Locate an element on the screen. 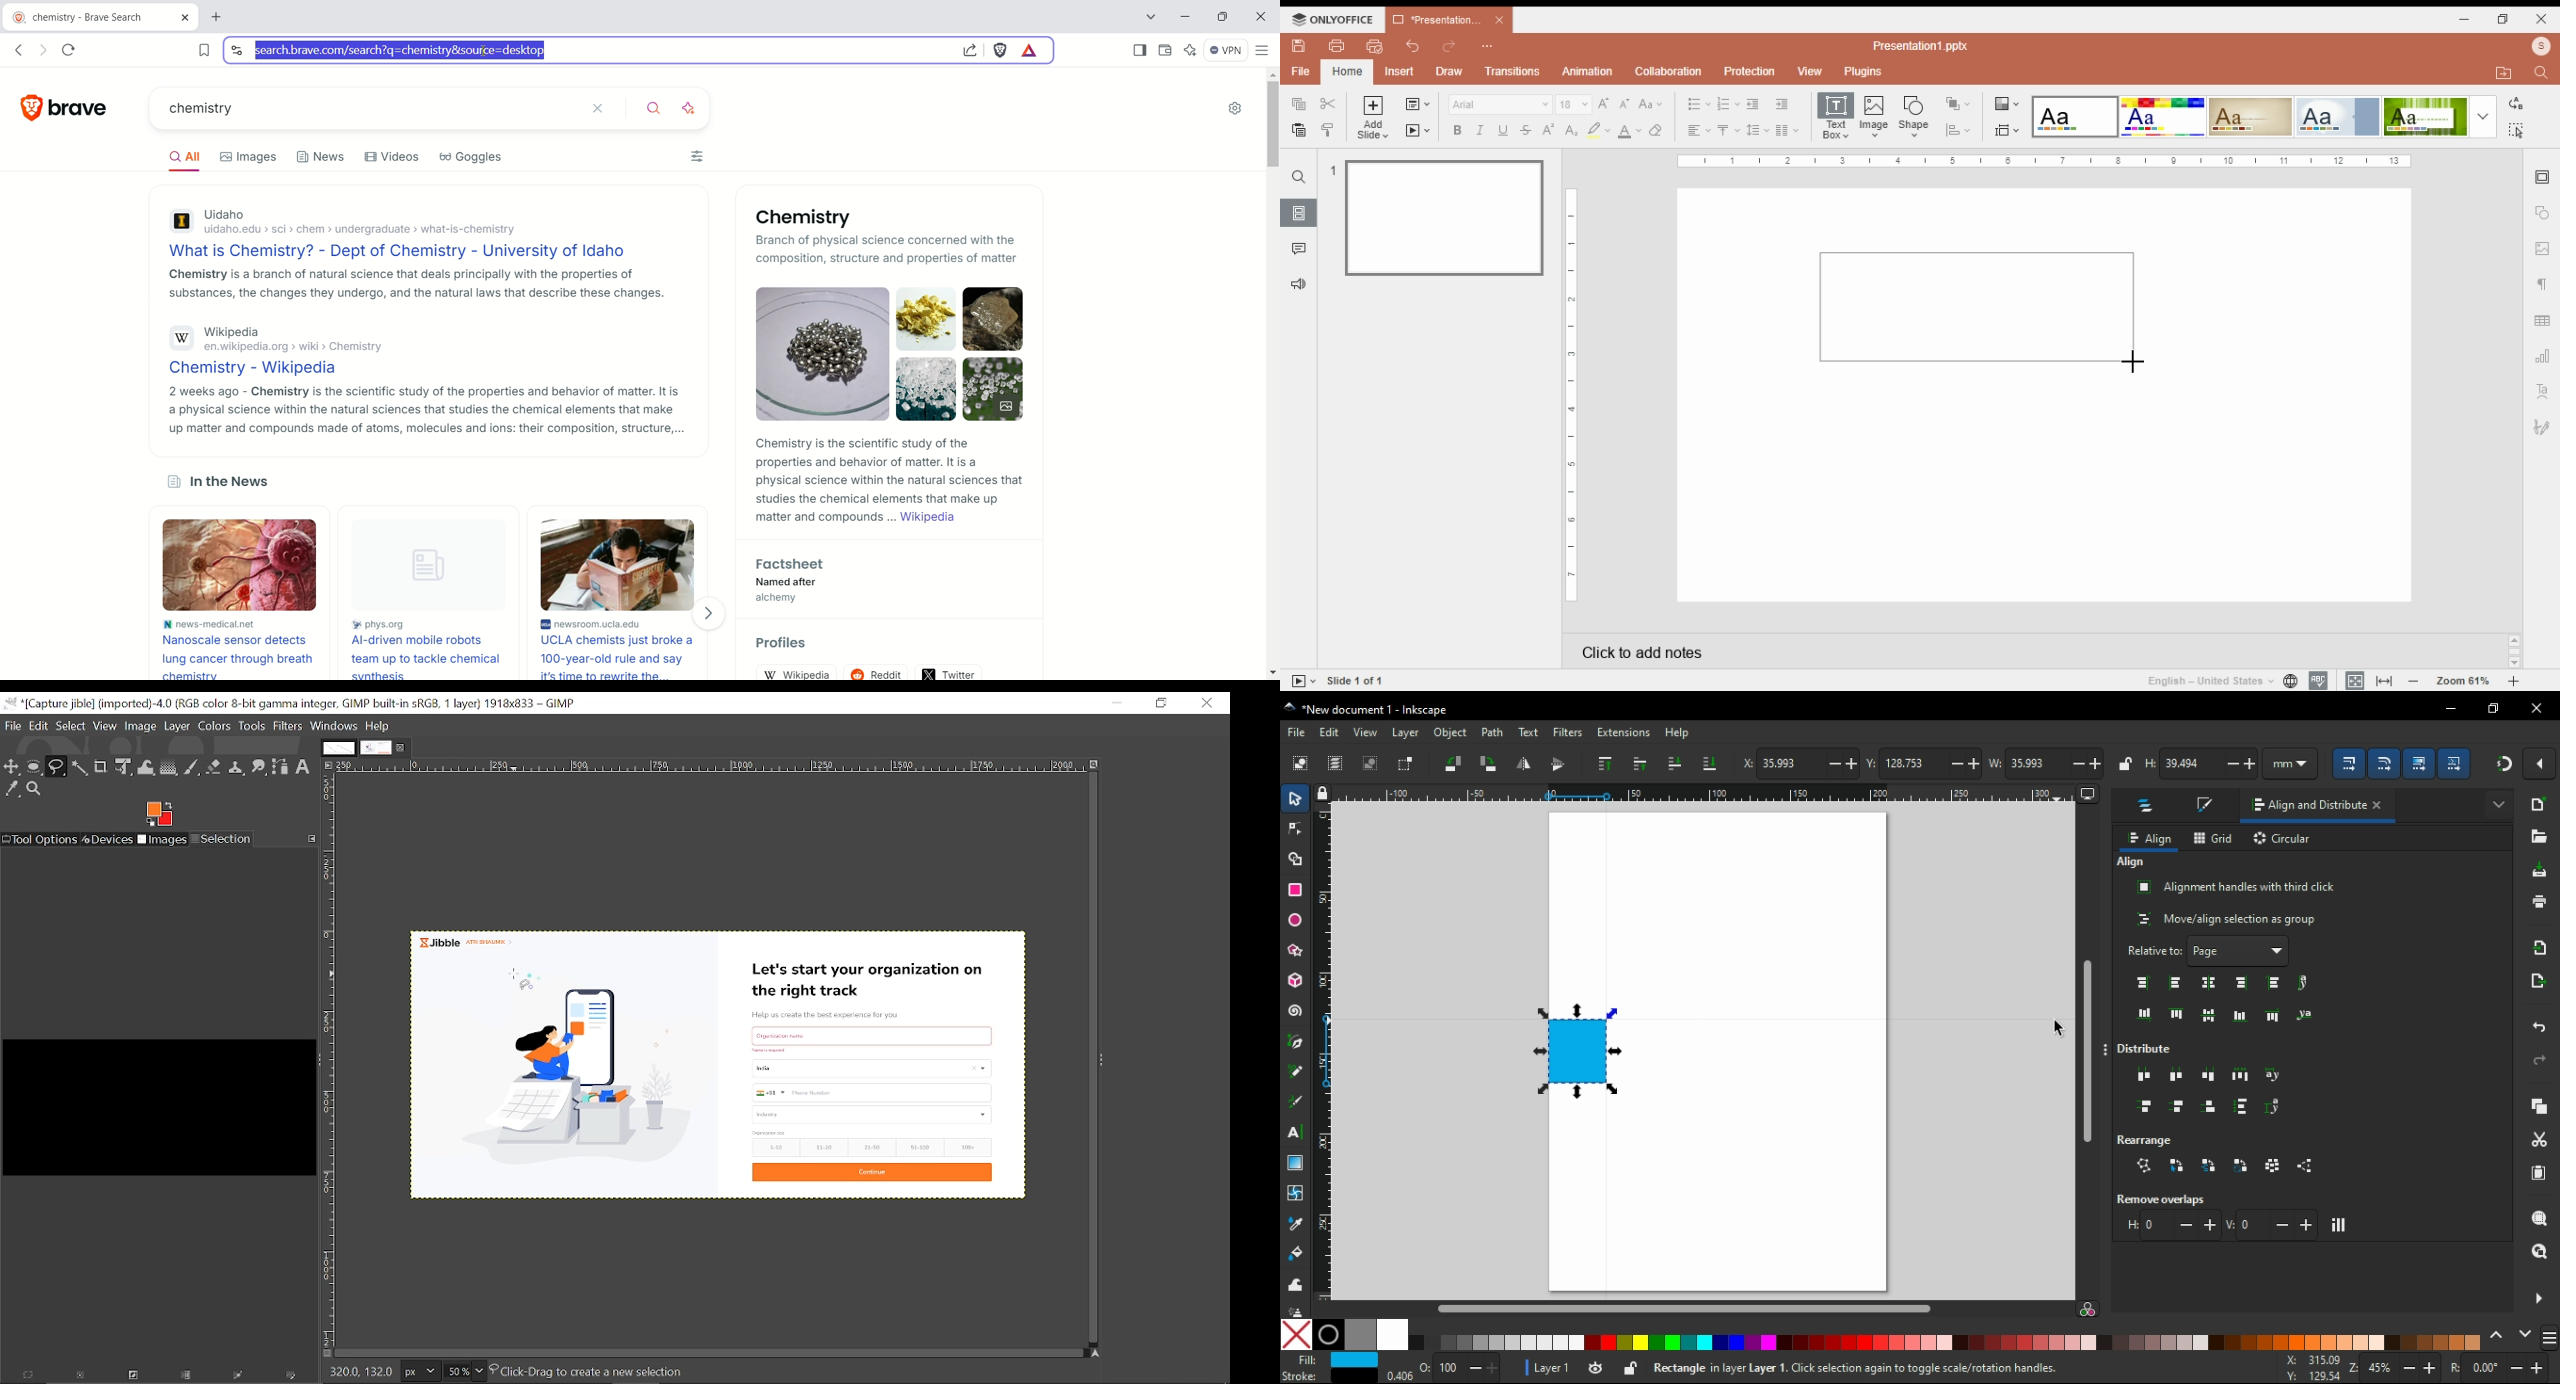  spell check is located at coordinates (2319, 681).